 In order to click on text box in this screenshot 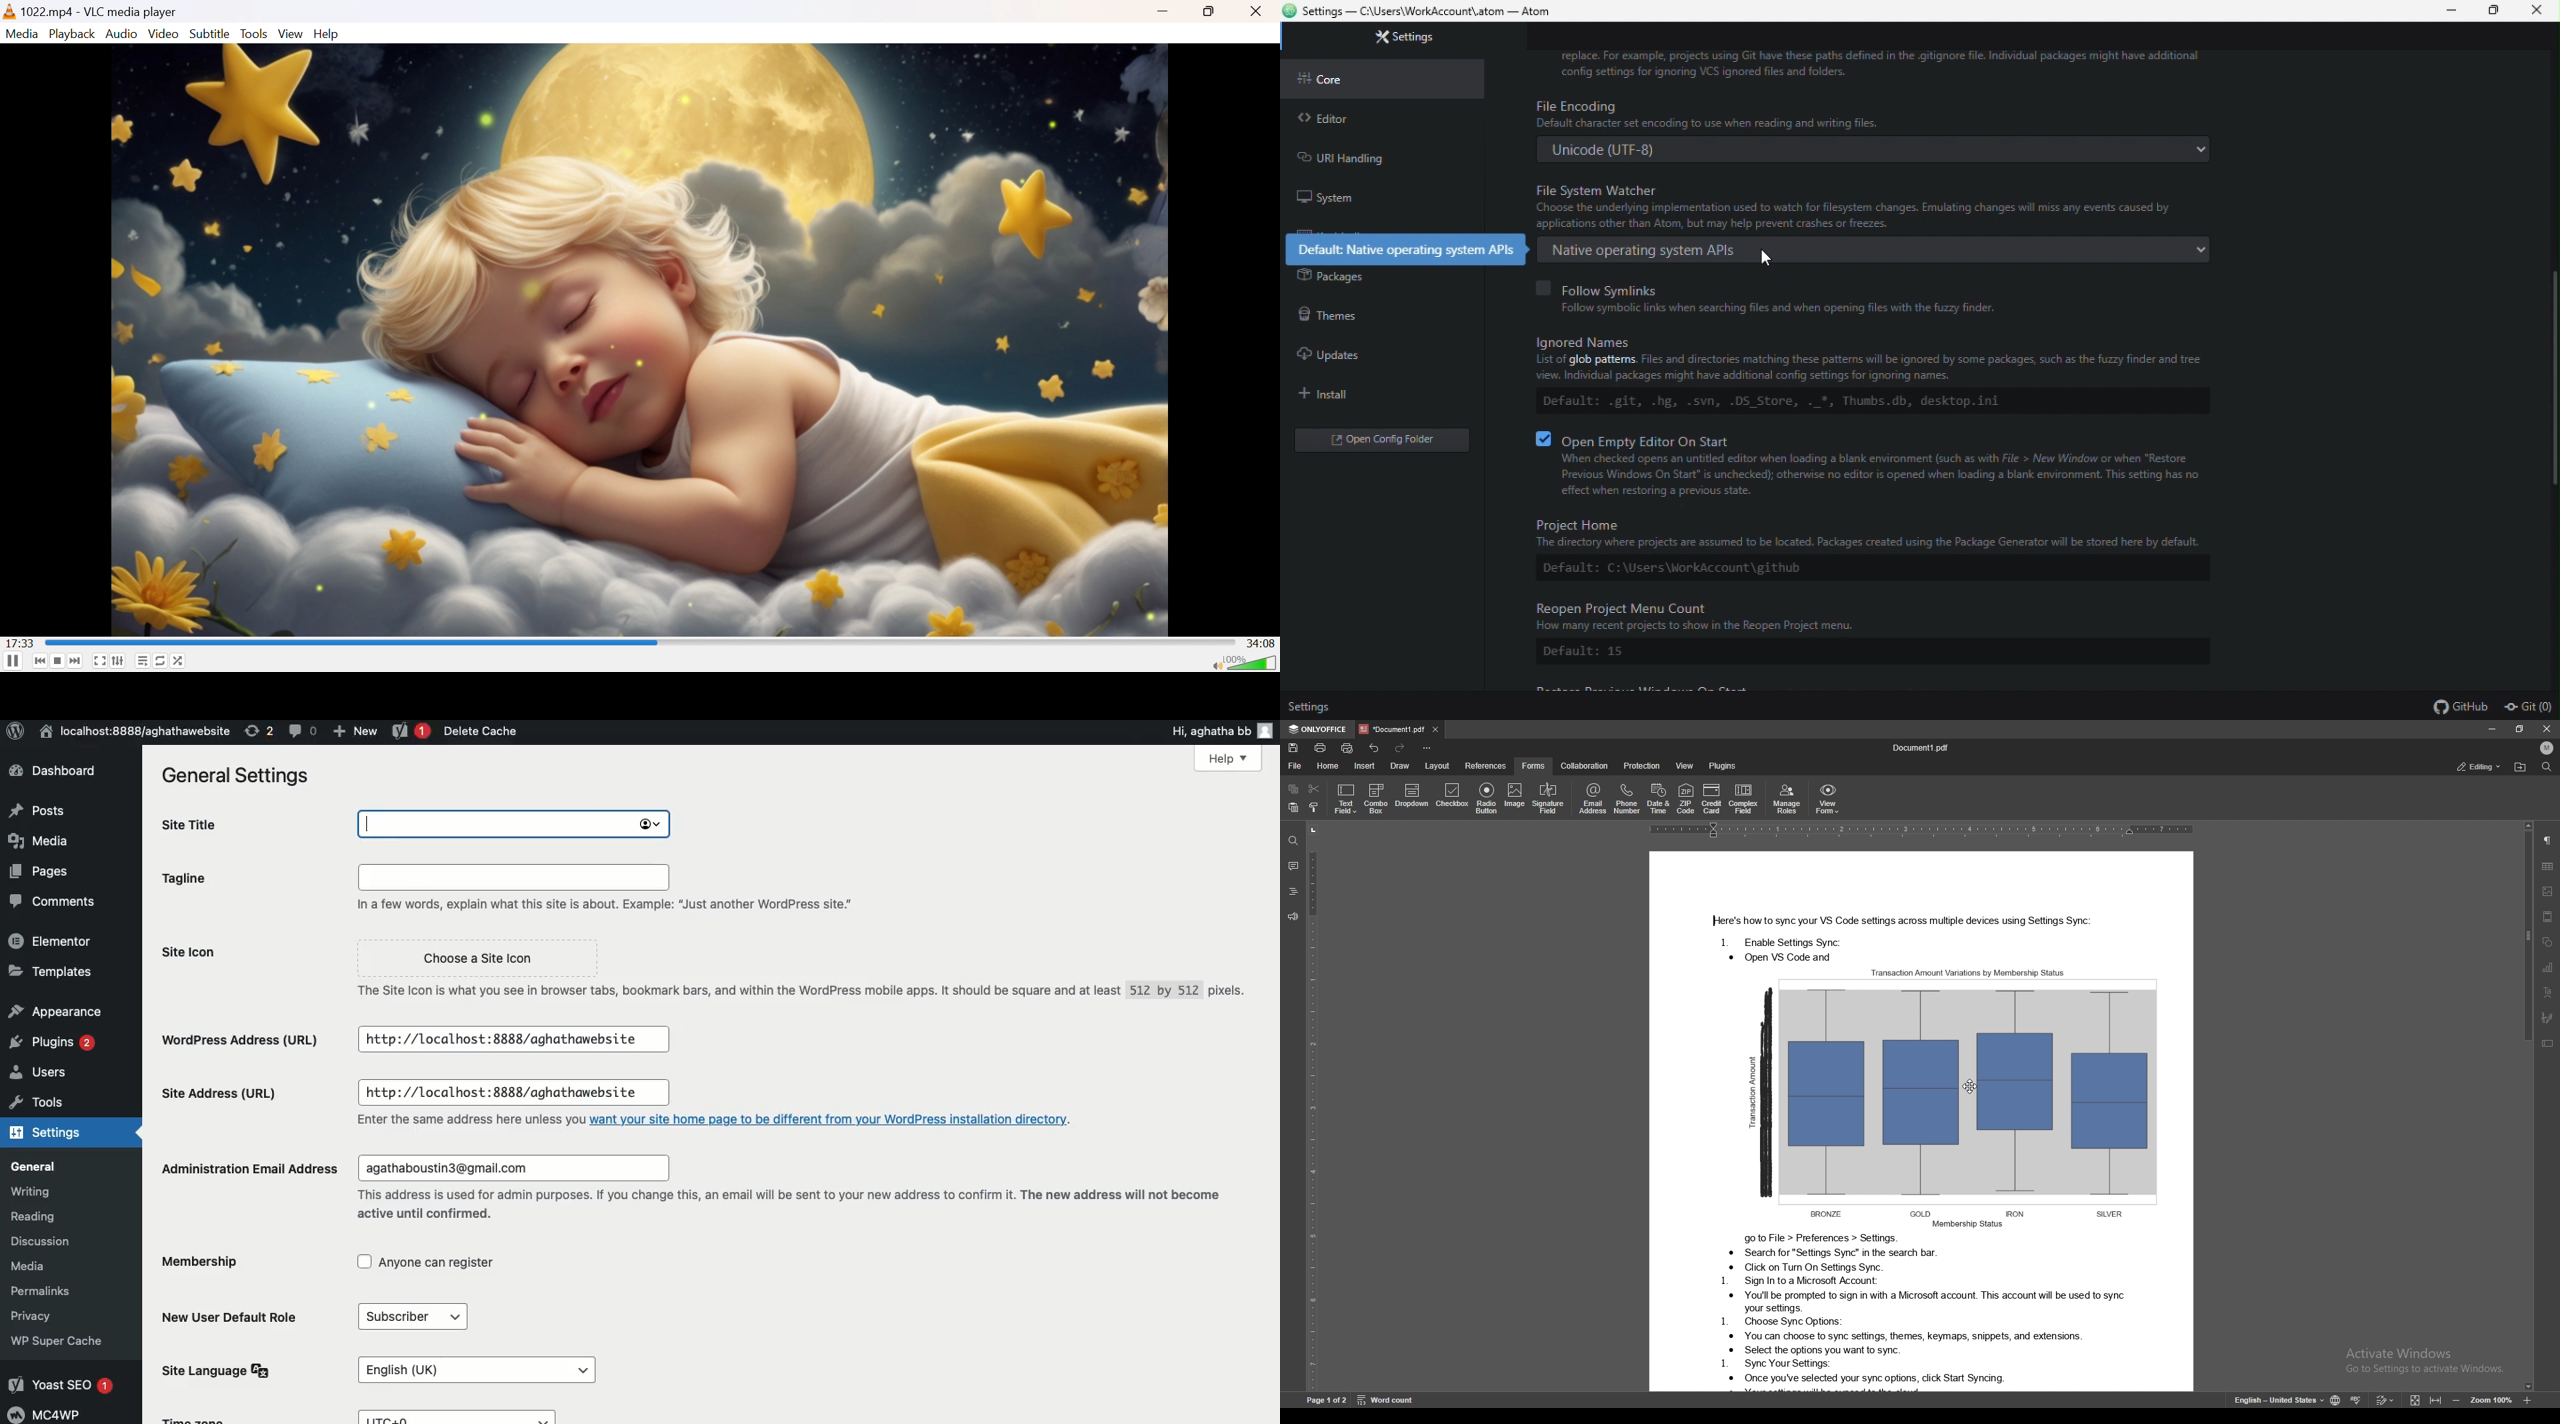, I will do `click(2547, 1044)`.